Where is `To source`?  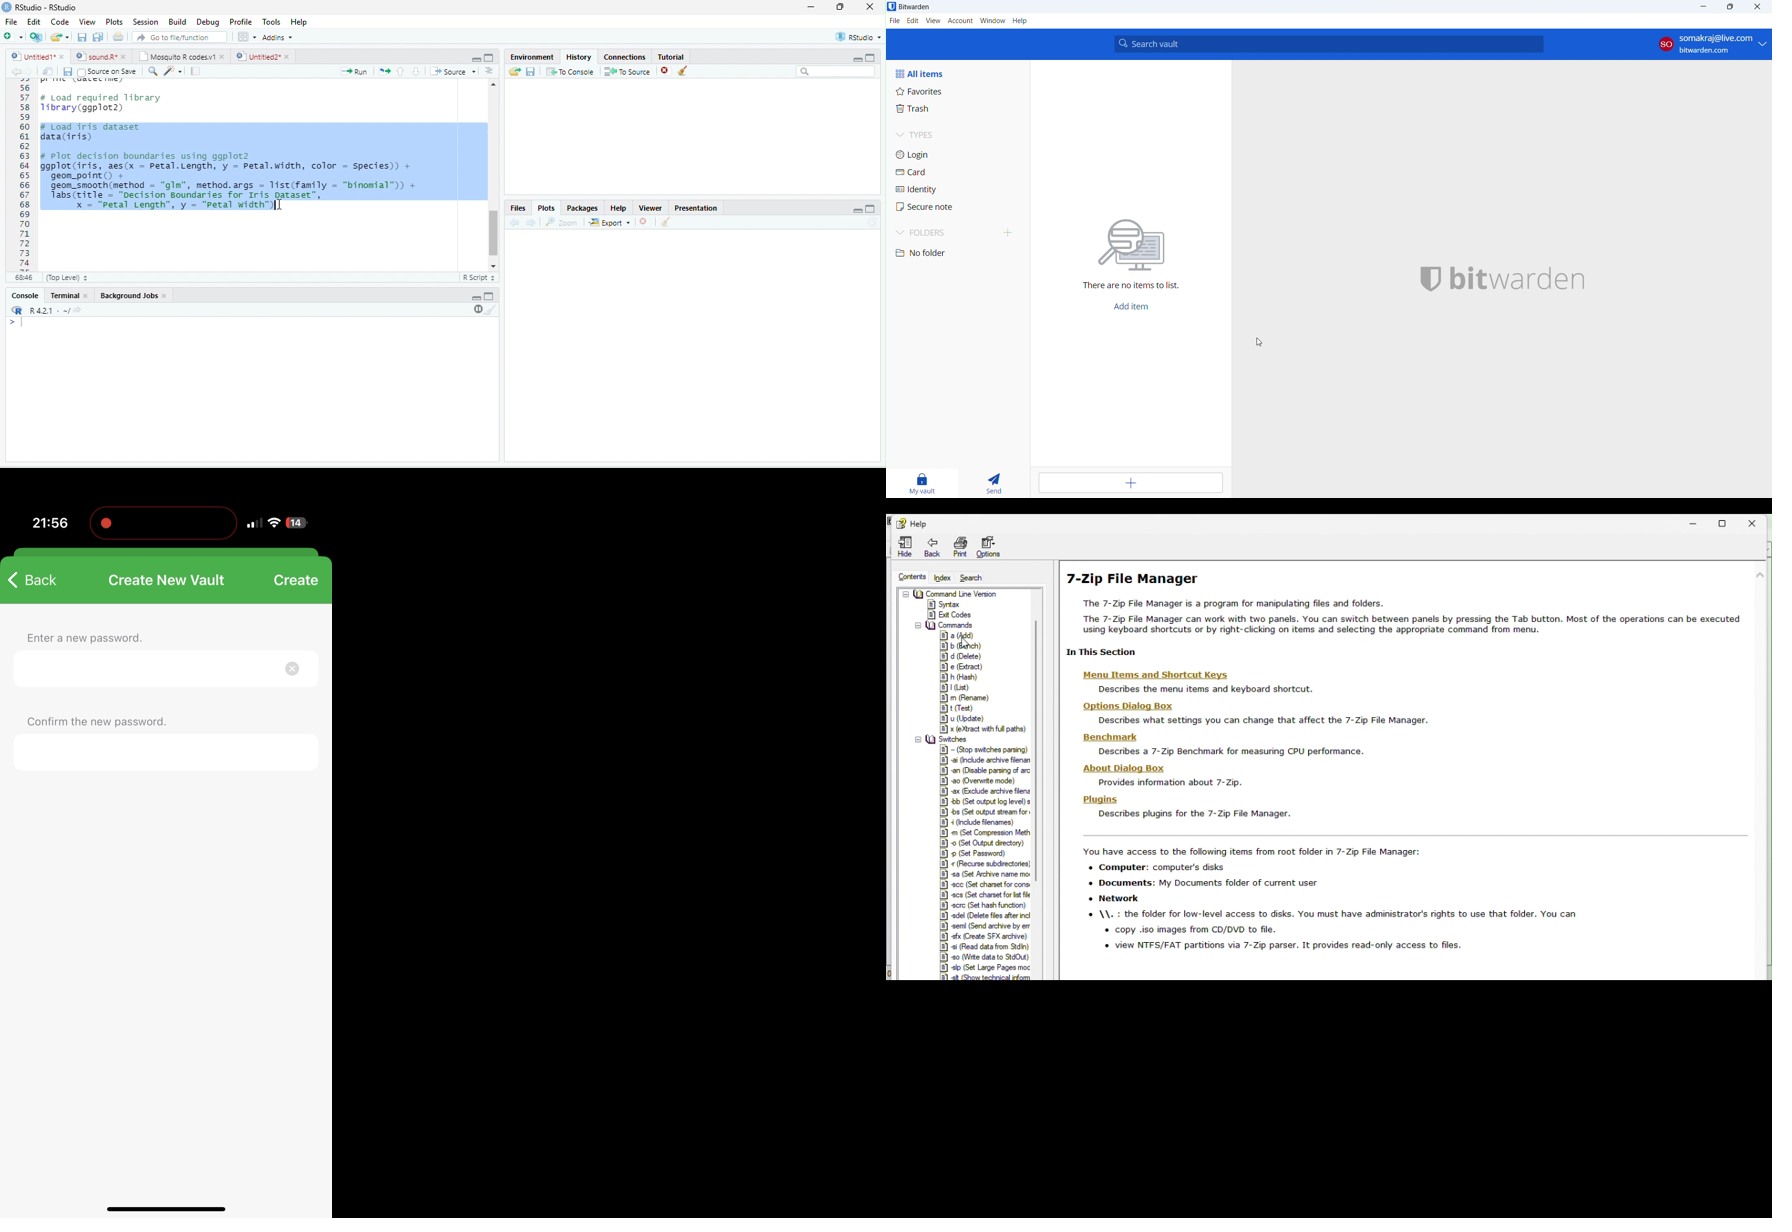 To source is located at coordinates (626, 72).